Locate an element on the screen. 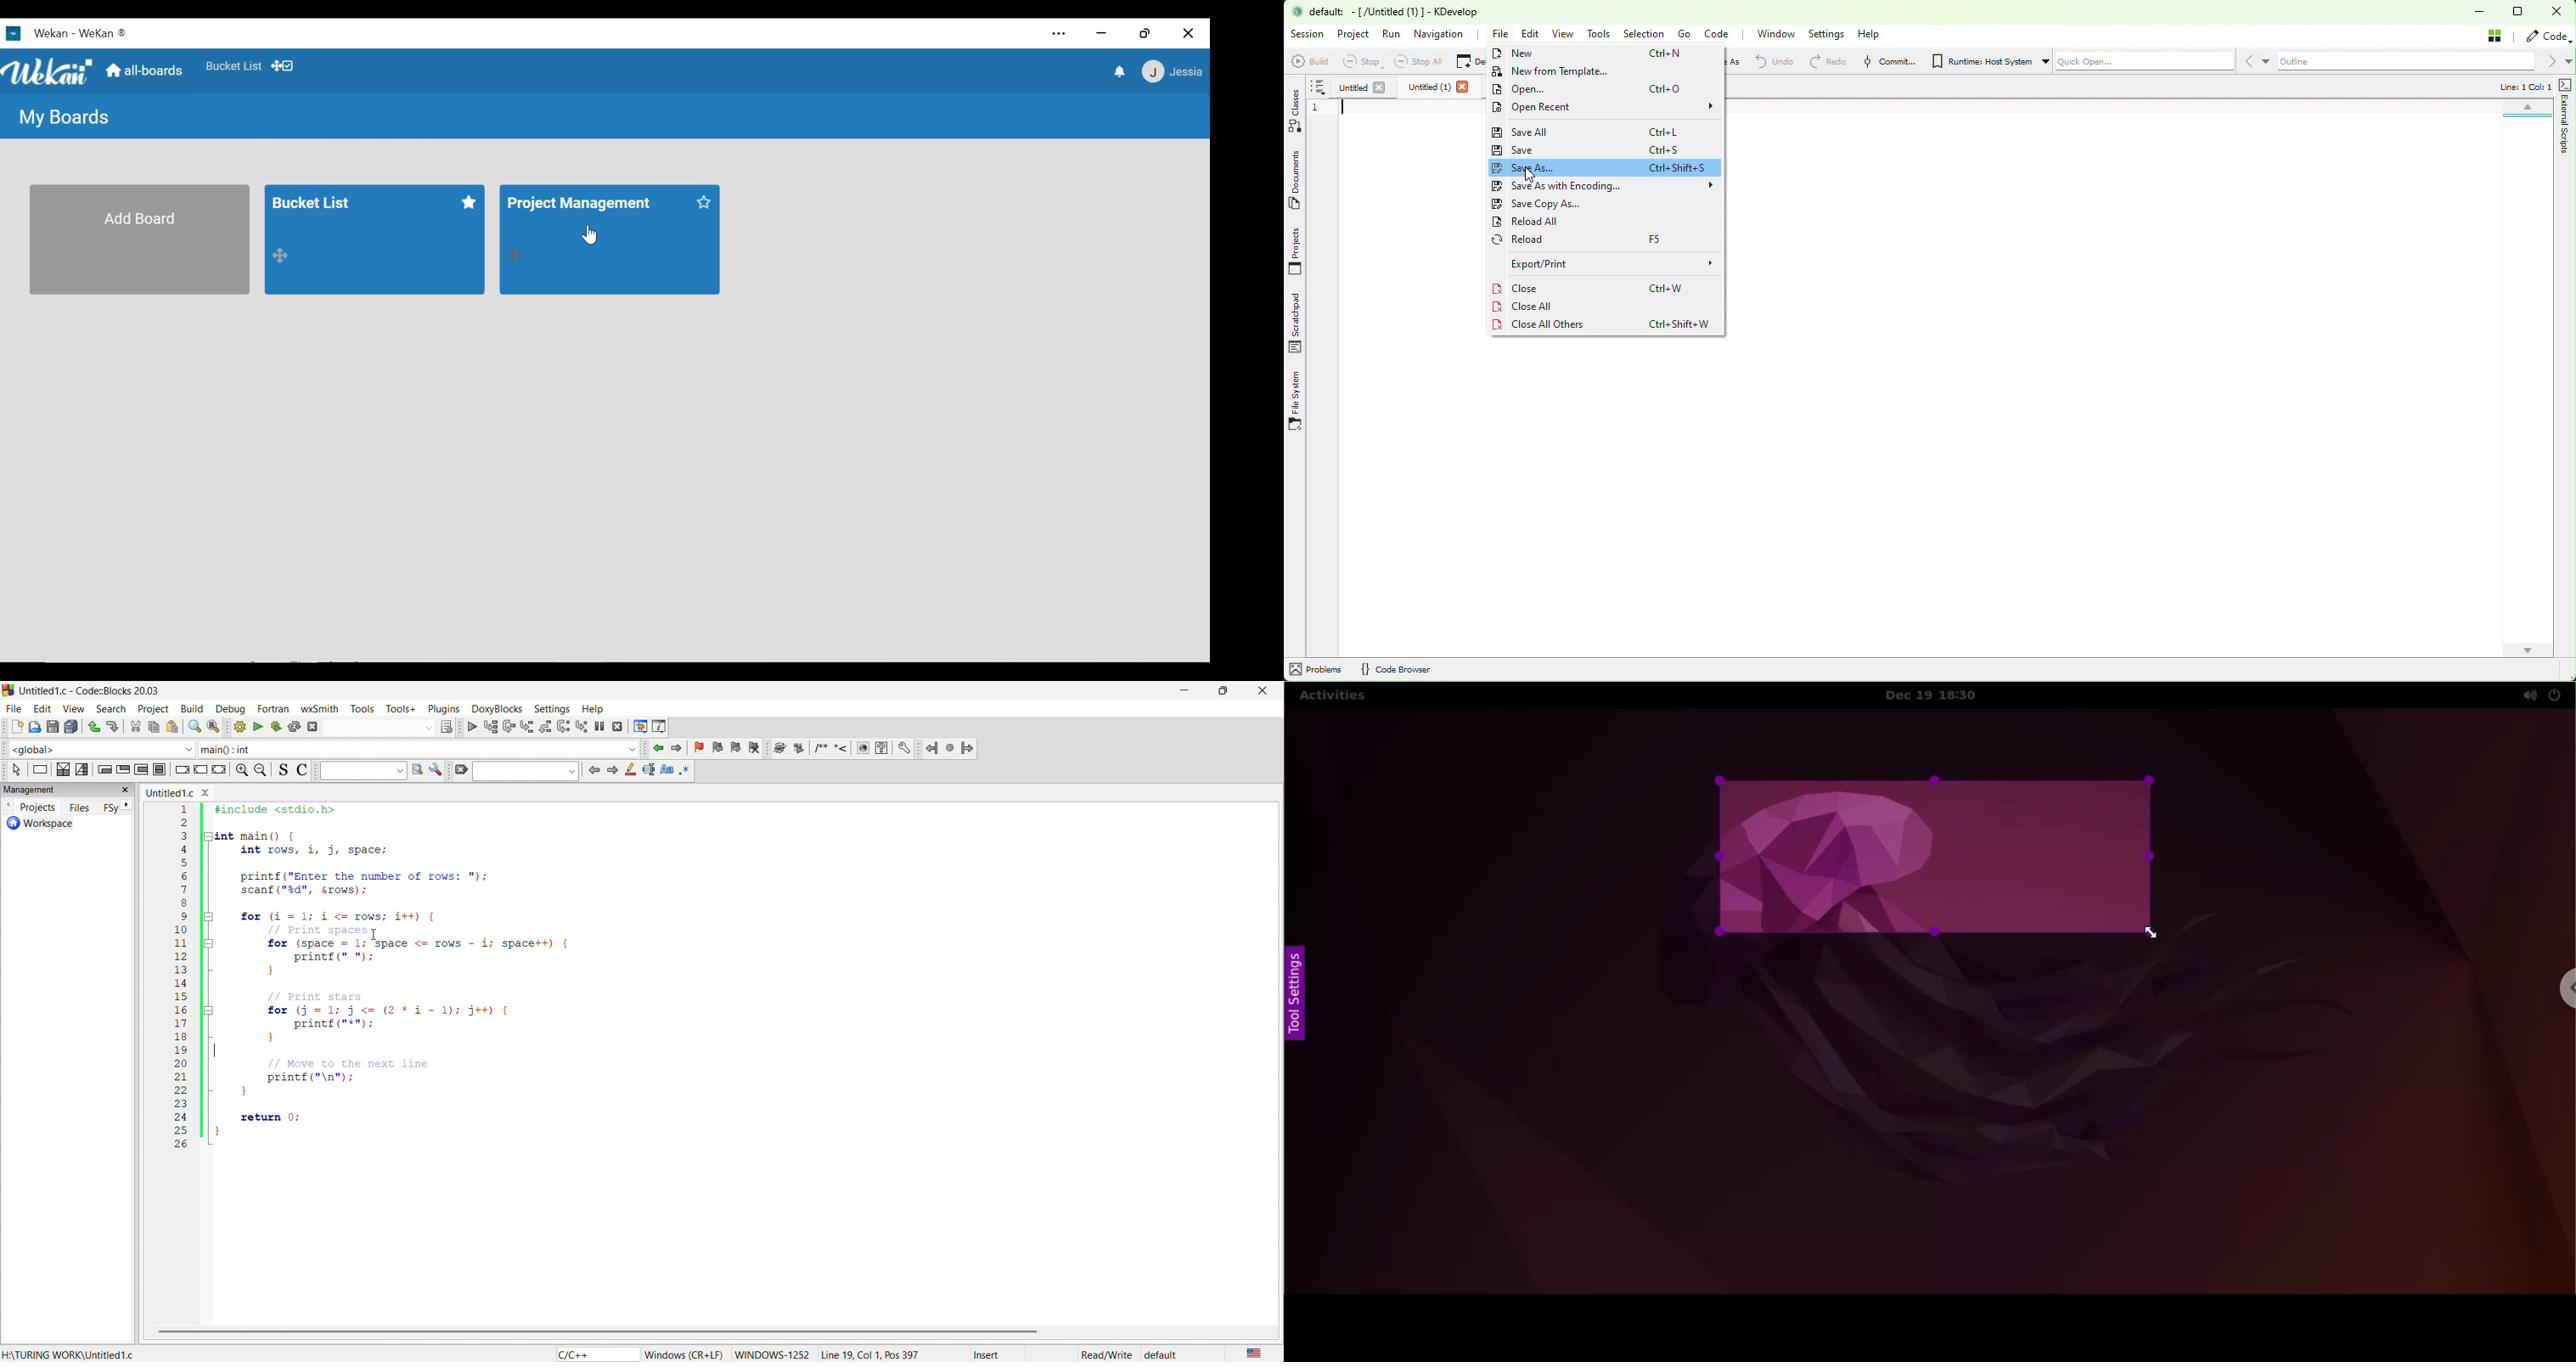 The height and width of the screenshot is (1372, 2576). Show desktop drag handles is located at coordinates (286, 66).